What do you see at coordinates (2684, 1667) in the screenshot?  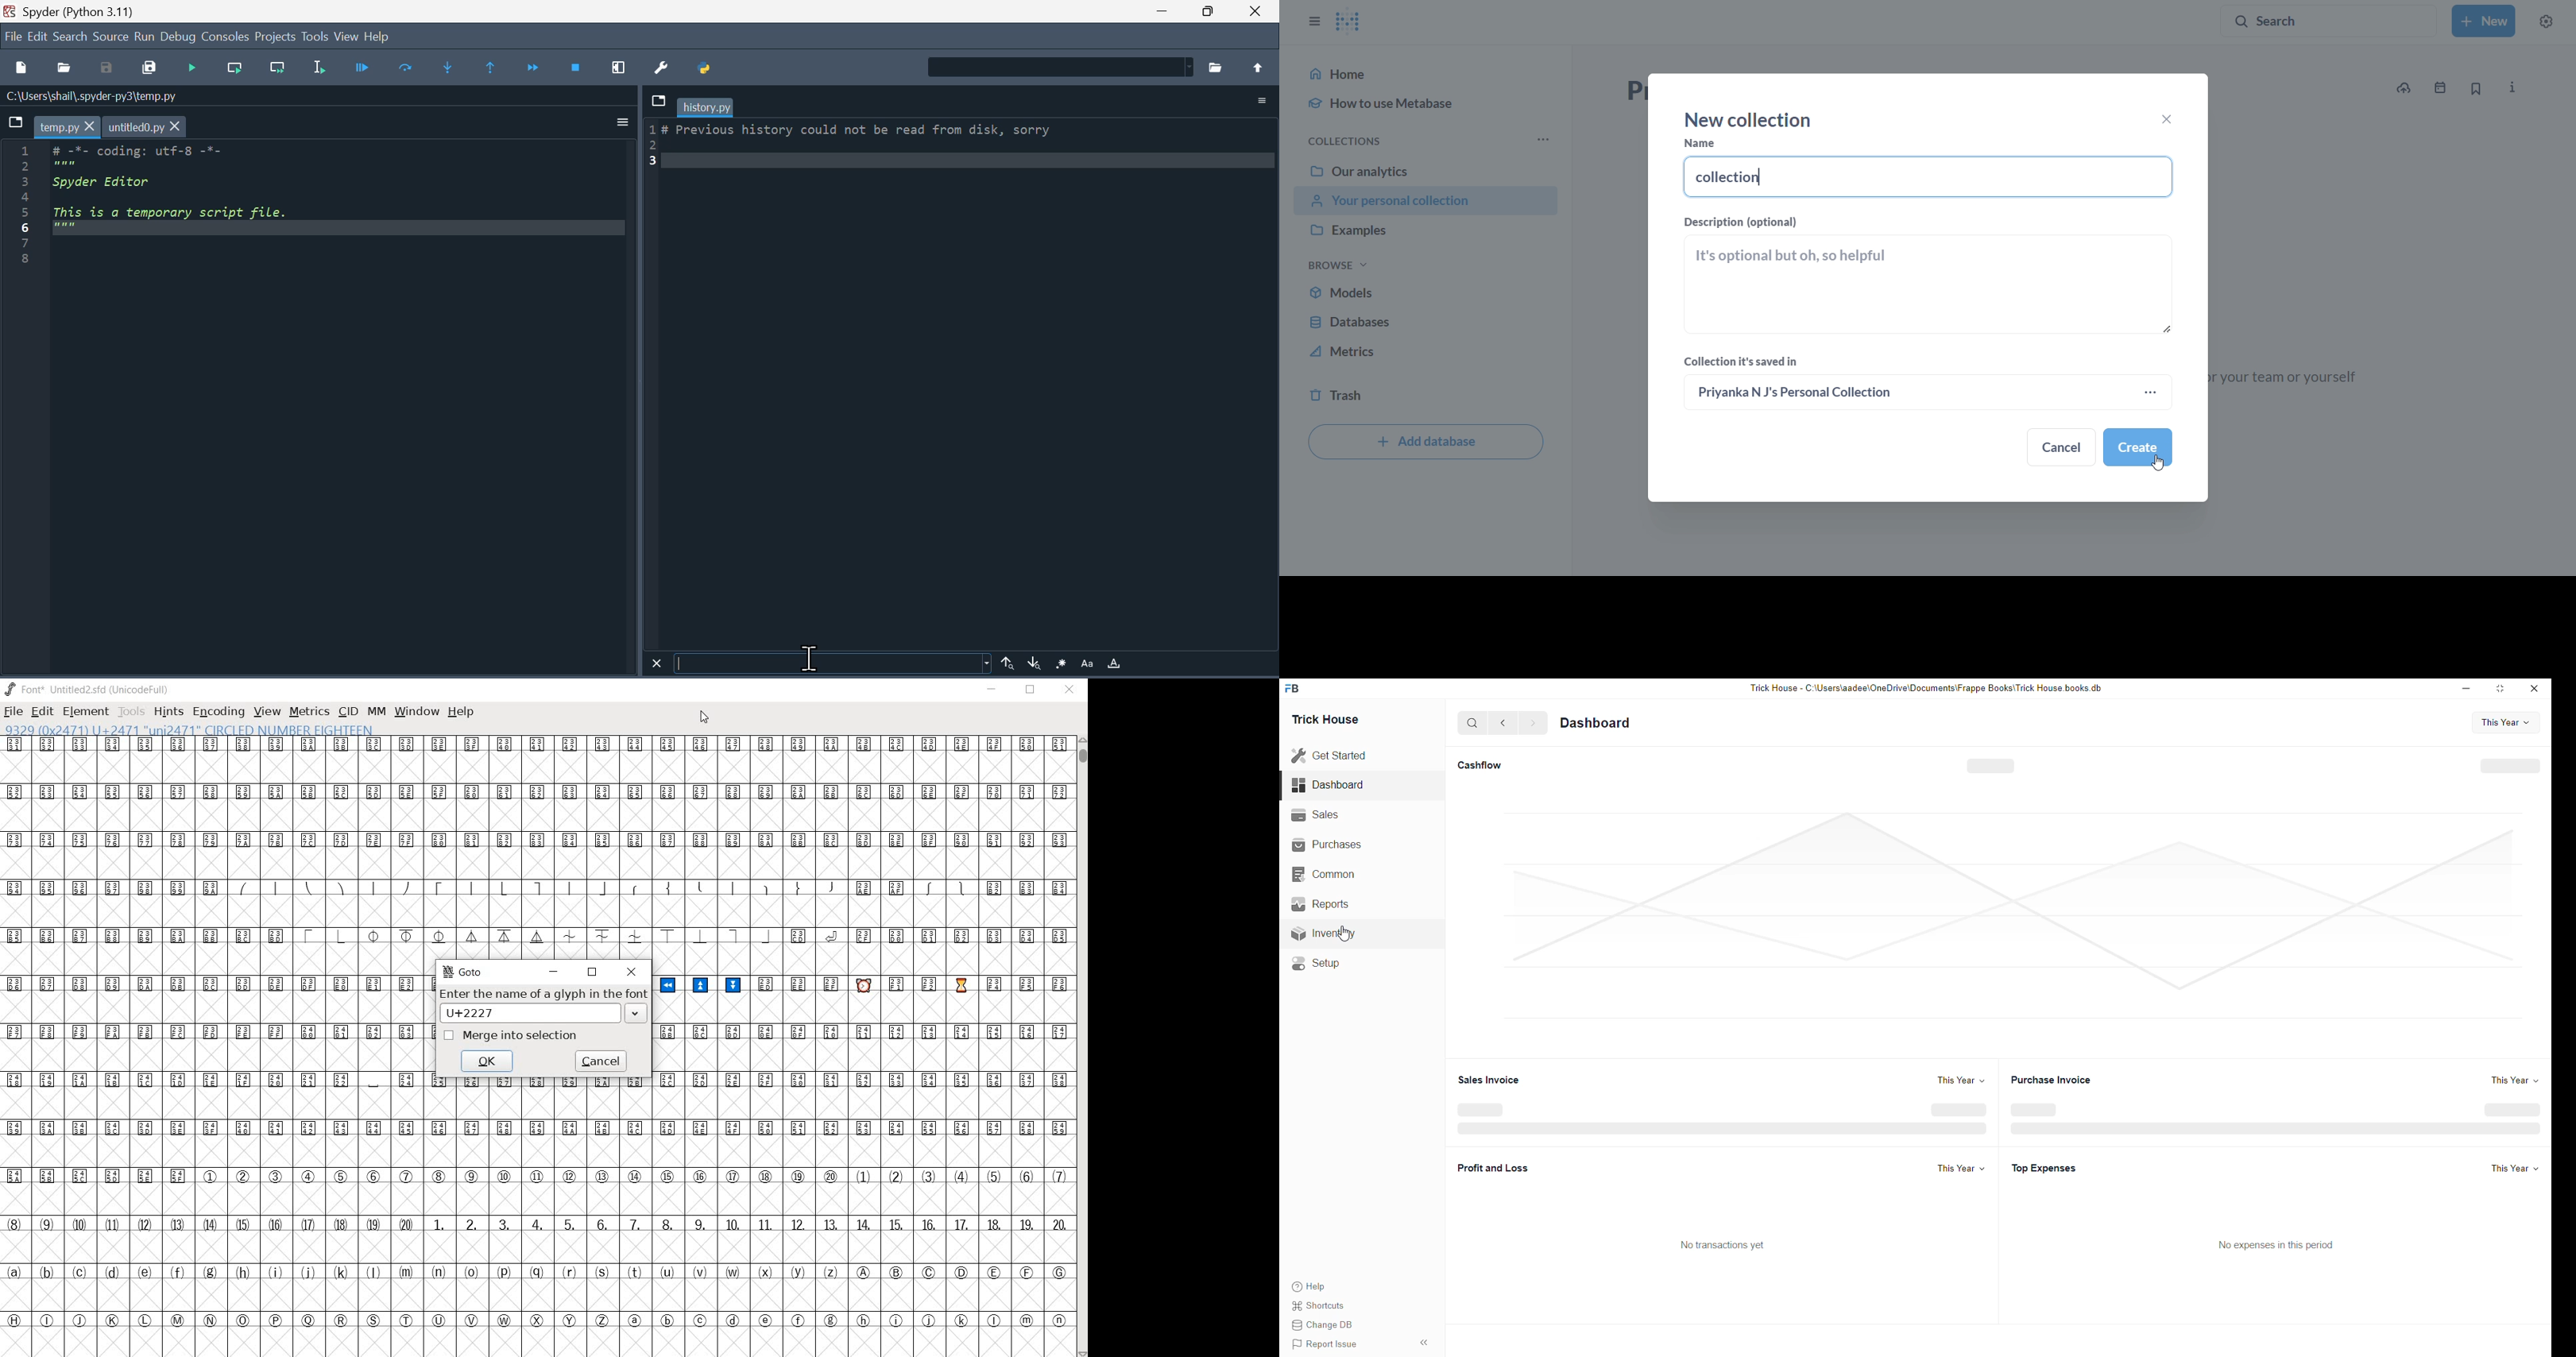 I see `Brightness` at bounding box center [2684, 1667].